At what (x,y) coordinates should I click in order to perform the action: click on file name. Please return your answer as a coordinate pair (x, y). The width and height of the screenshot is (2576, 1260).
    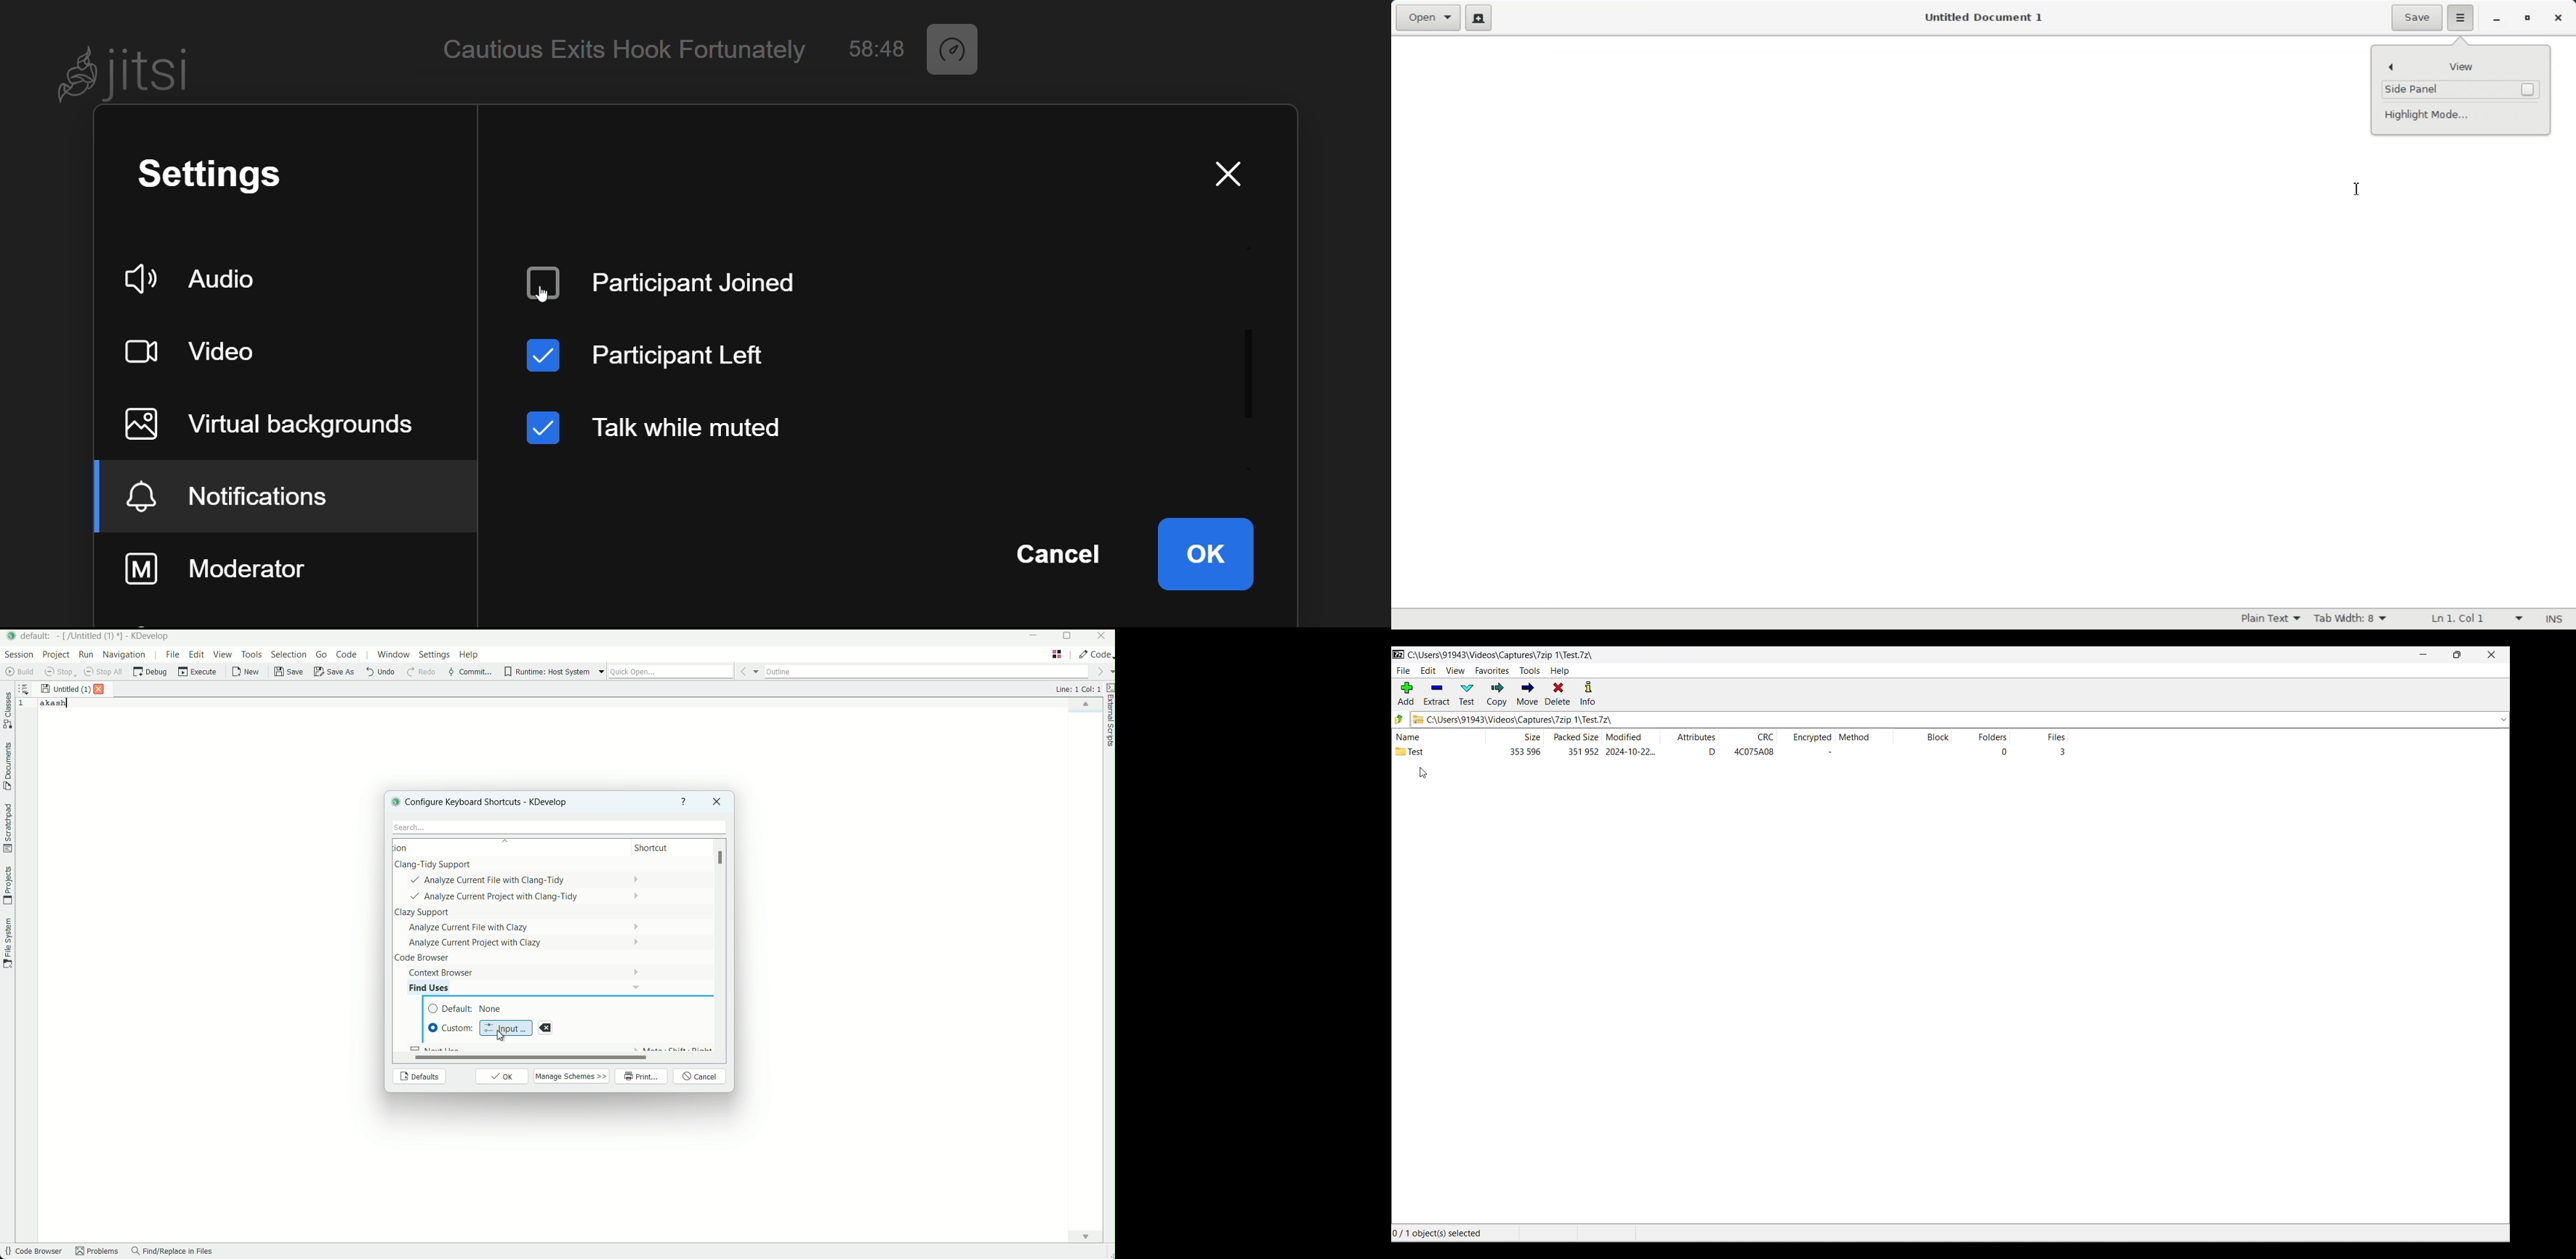
    Looking at the image, I should click on (92, 636).